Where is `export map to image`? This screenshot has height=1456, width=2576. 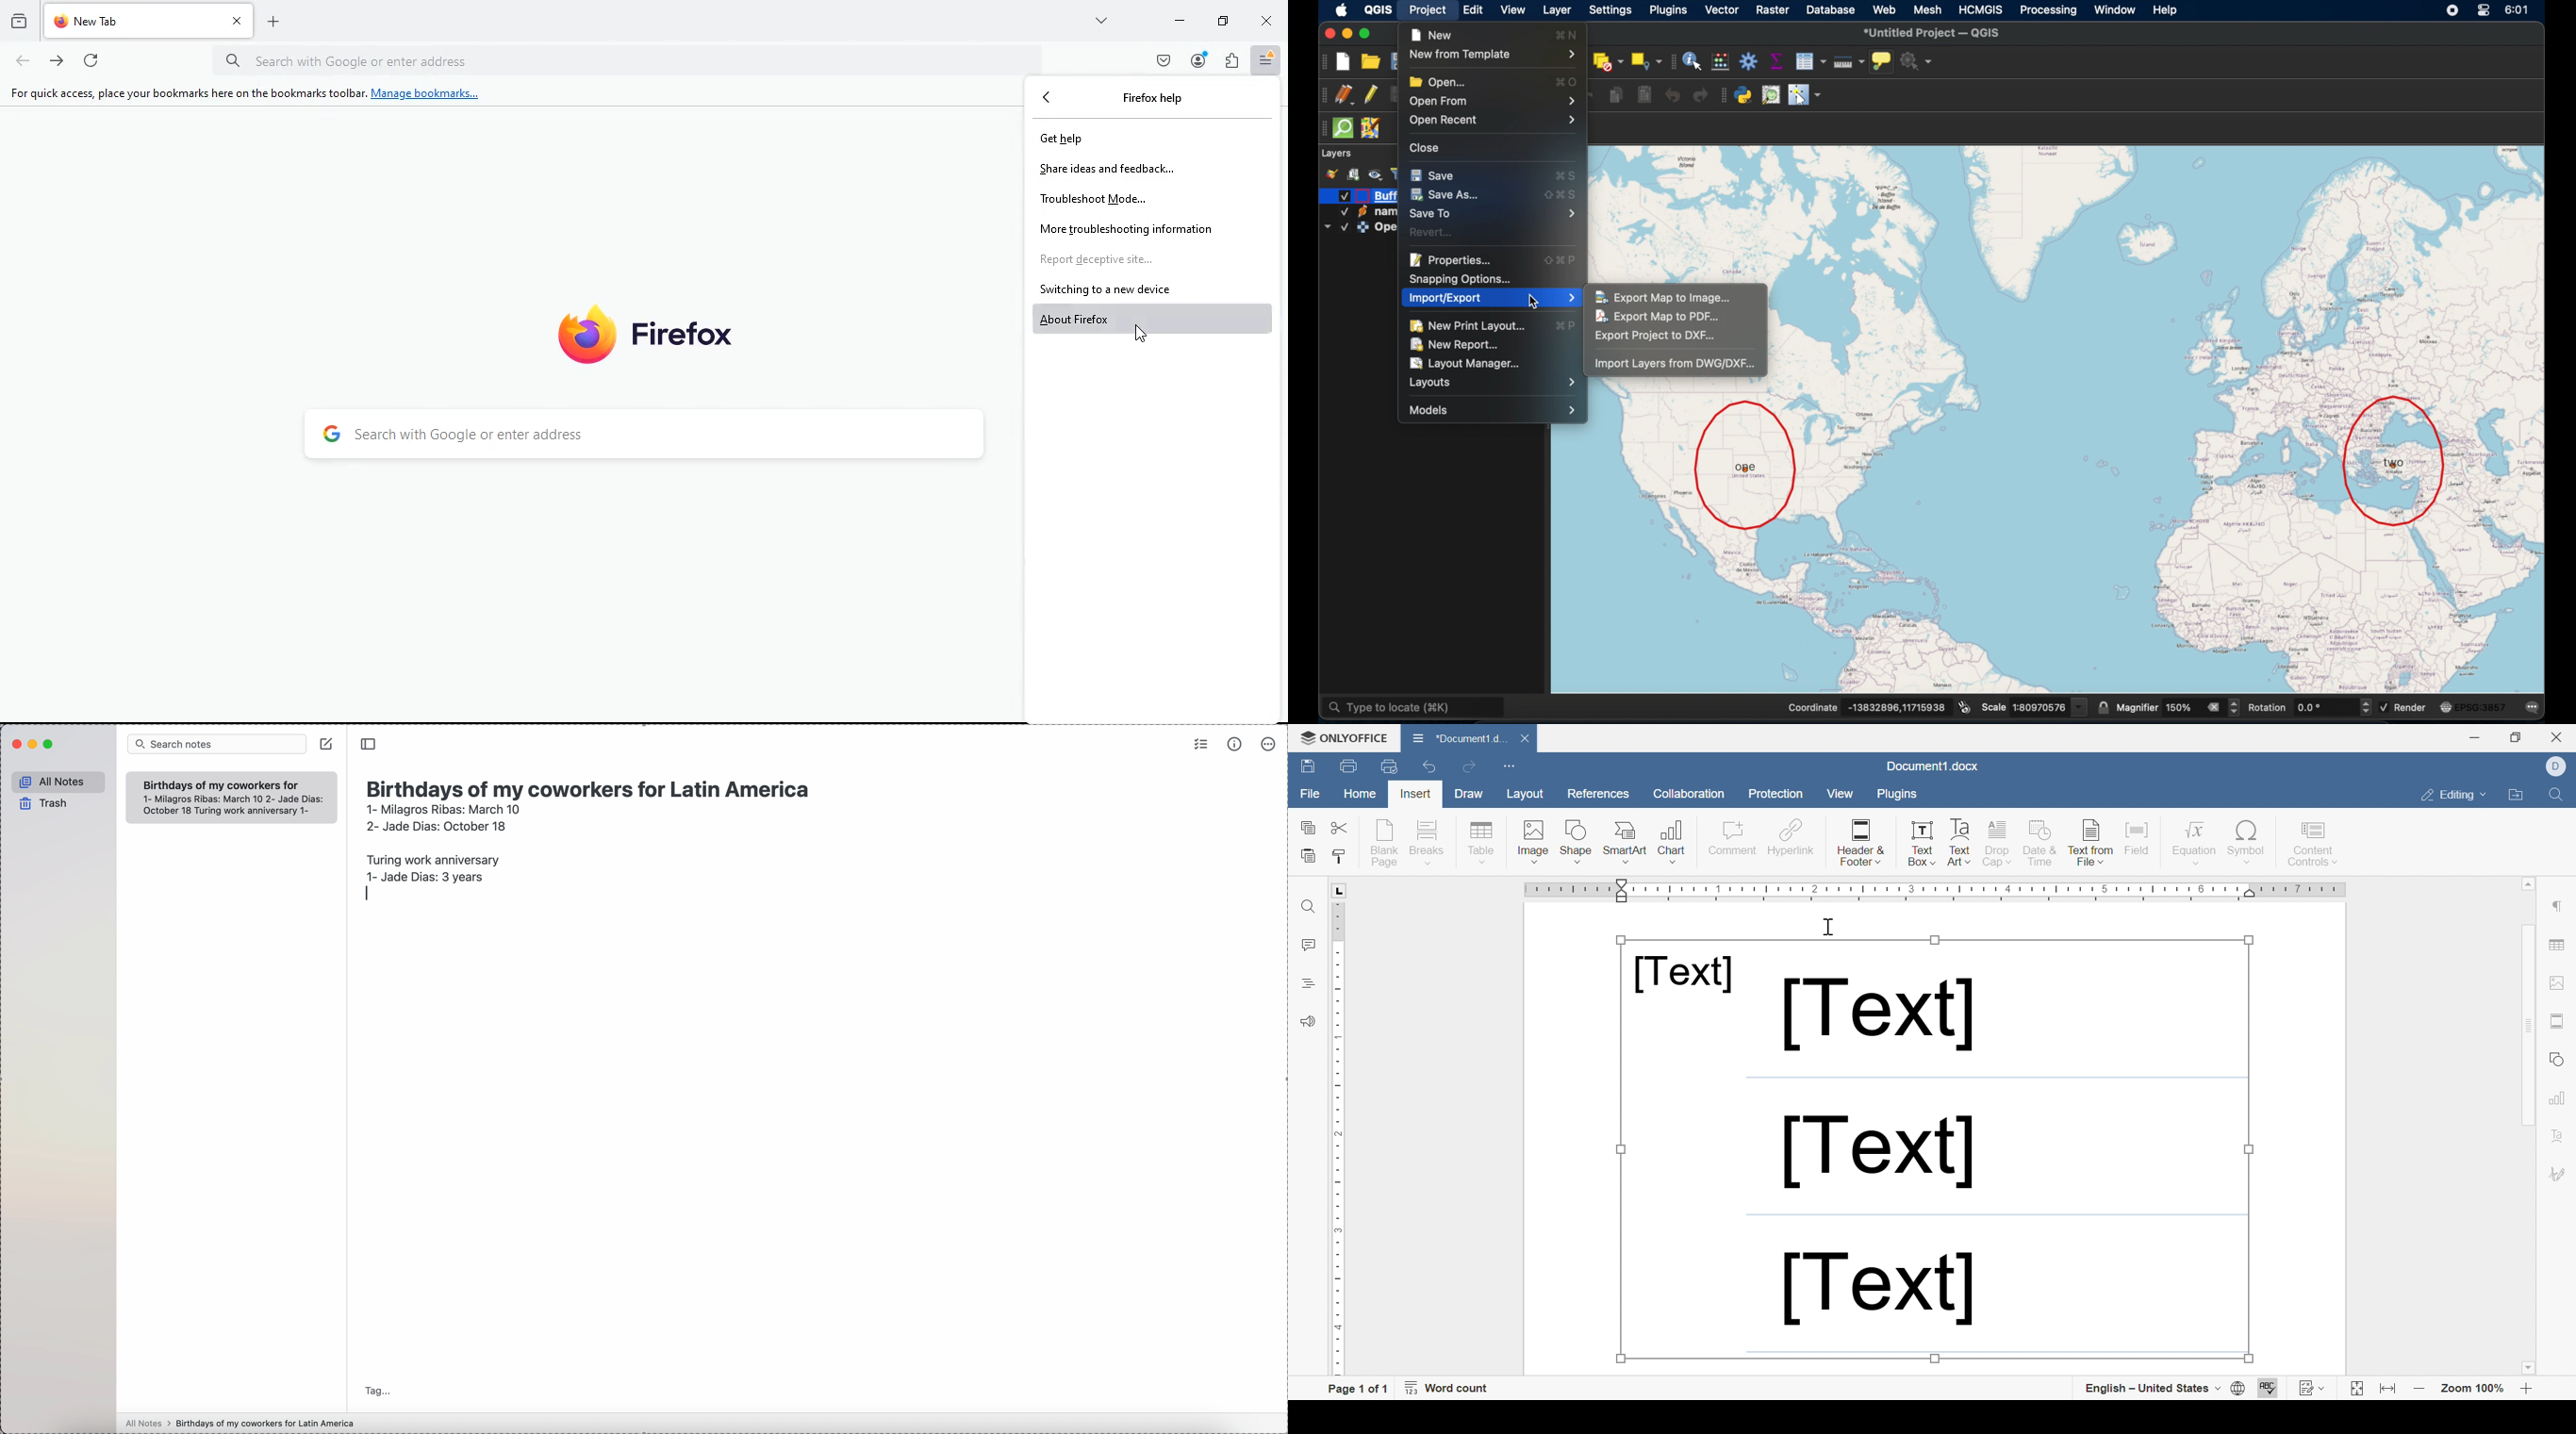
export map to image is located at coordinates (1668, 296).